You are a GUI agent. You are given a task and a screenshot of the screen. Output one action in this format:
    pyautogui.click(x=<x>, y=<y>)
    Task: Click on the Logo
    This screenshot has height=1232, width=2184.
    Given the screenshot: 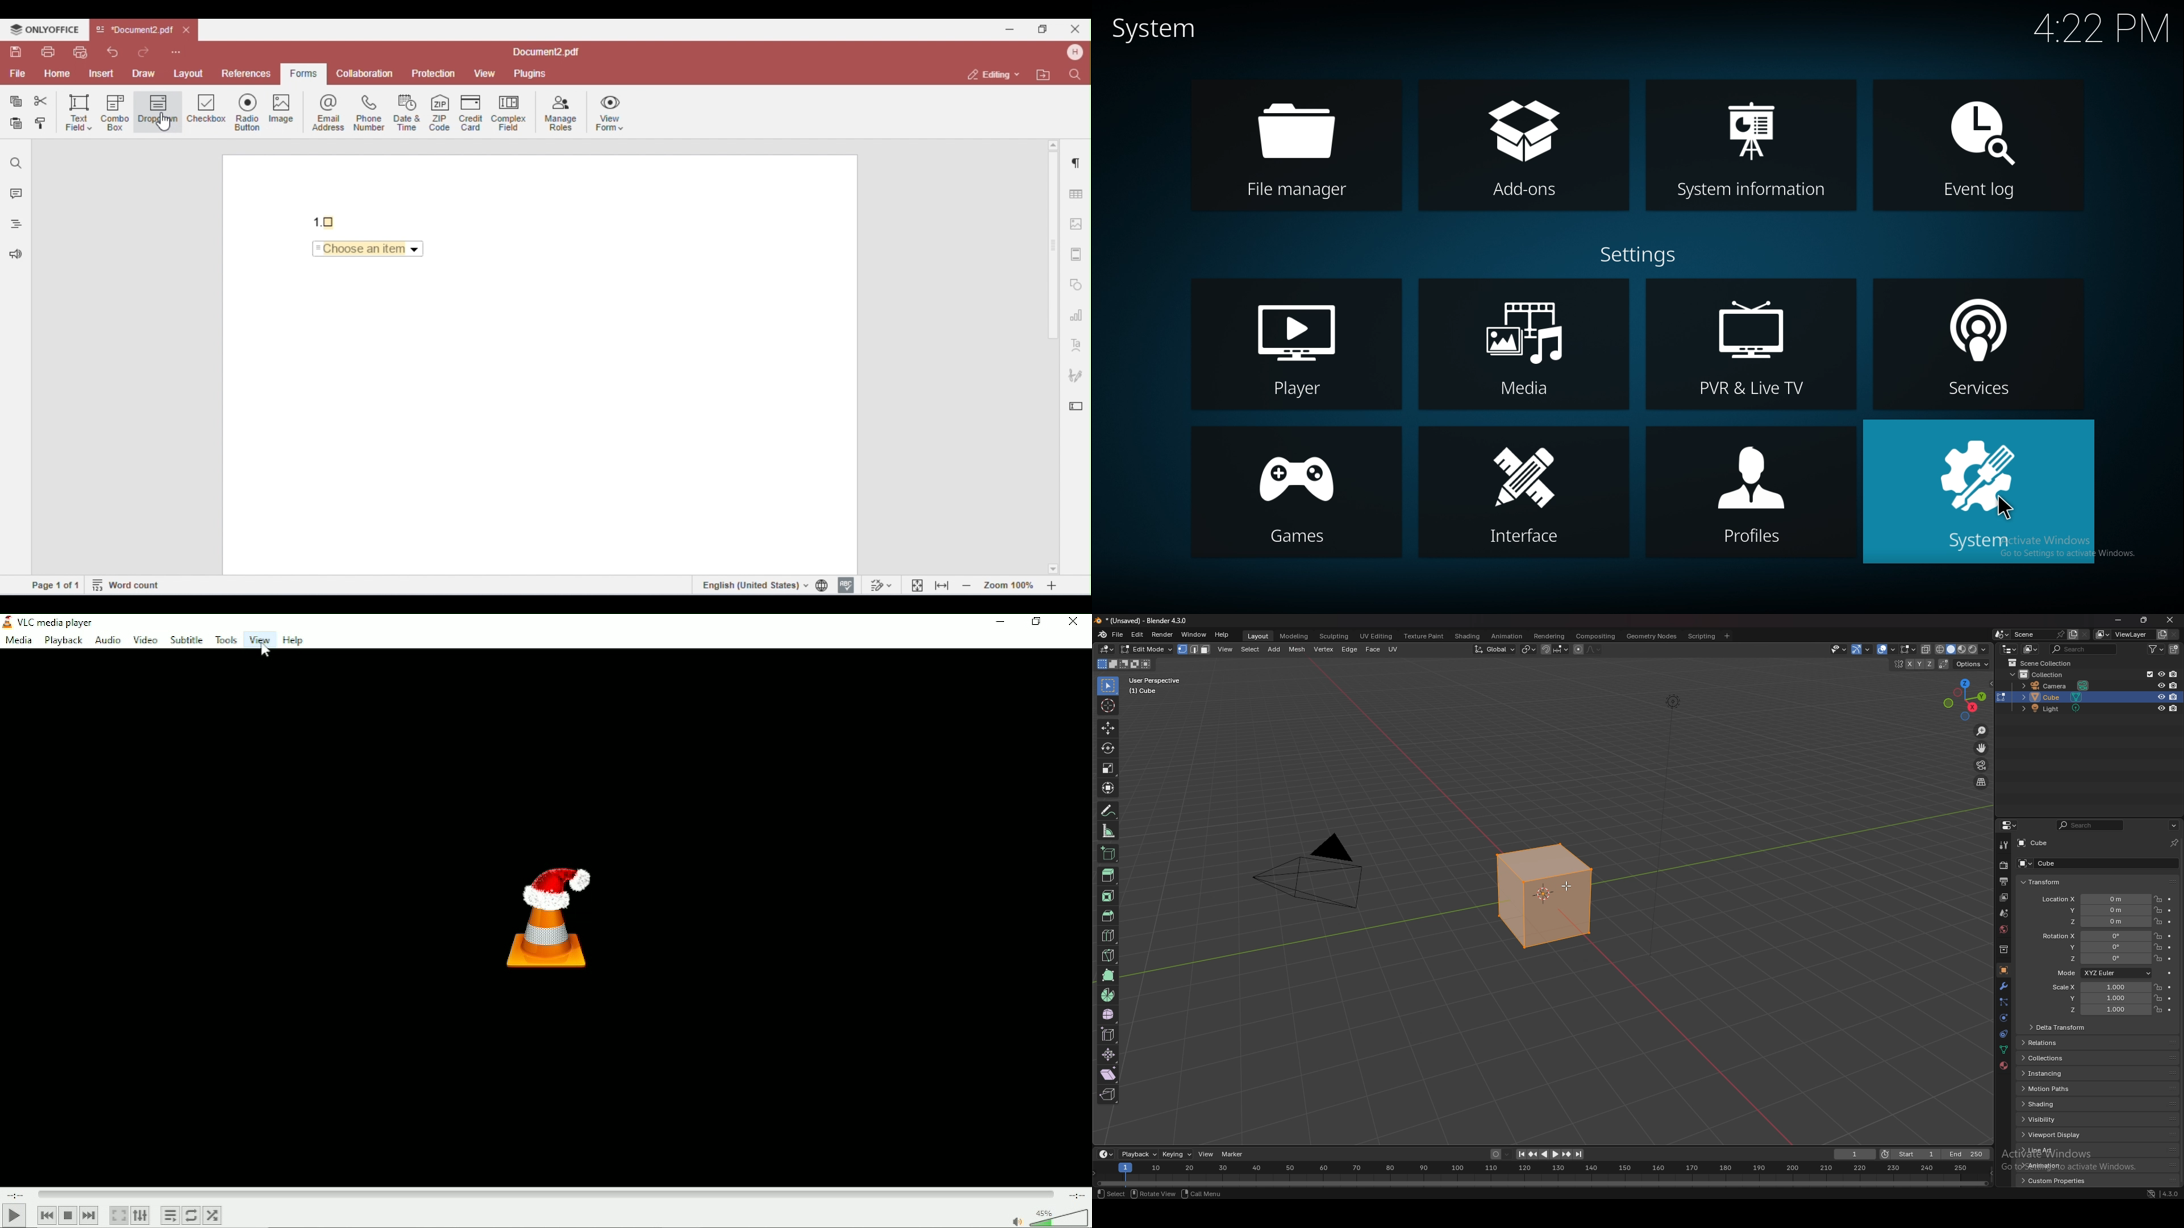 What is the action you would take?
    pyautogui.click(x=552, y=919)
    